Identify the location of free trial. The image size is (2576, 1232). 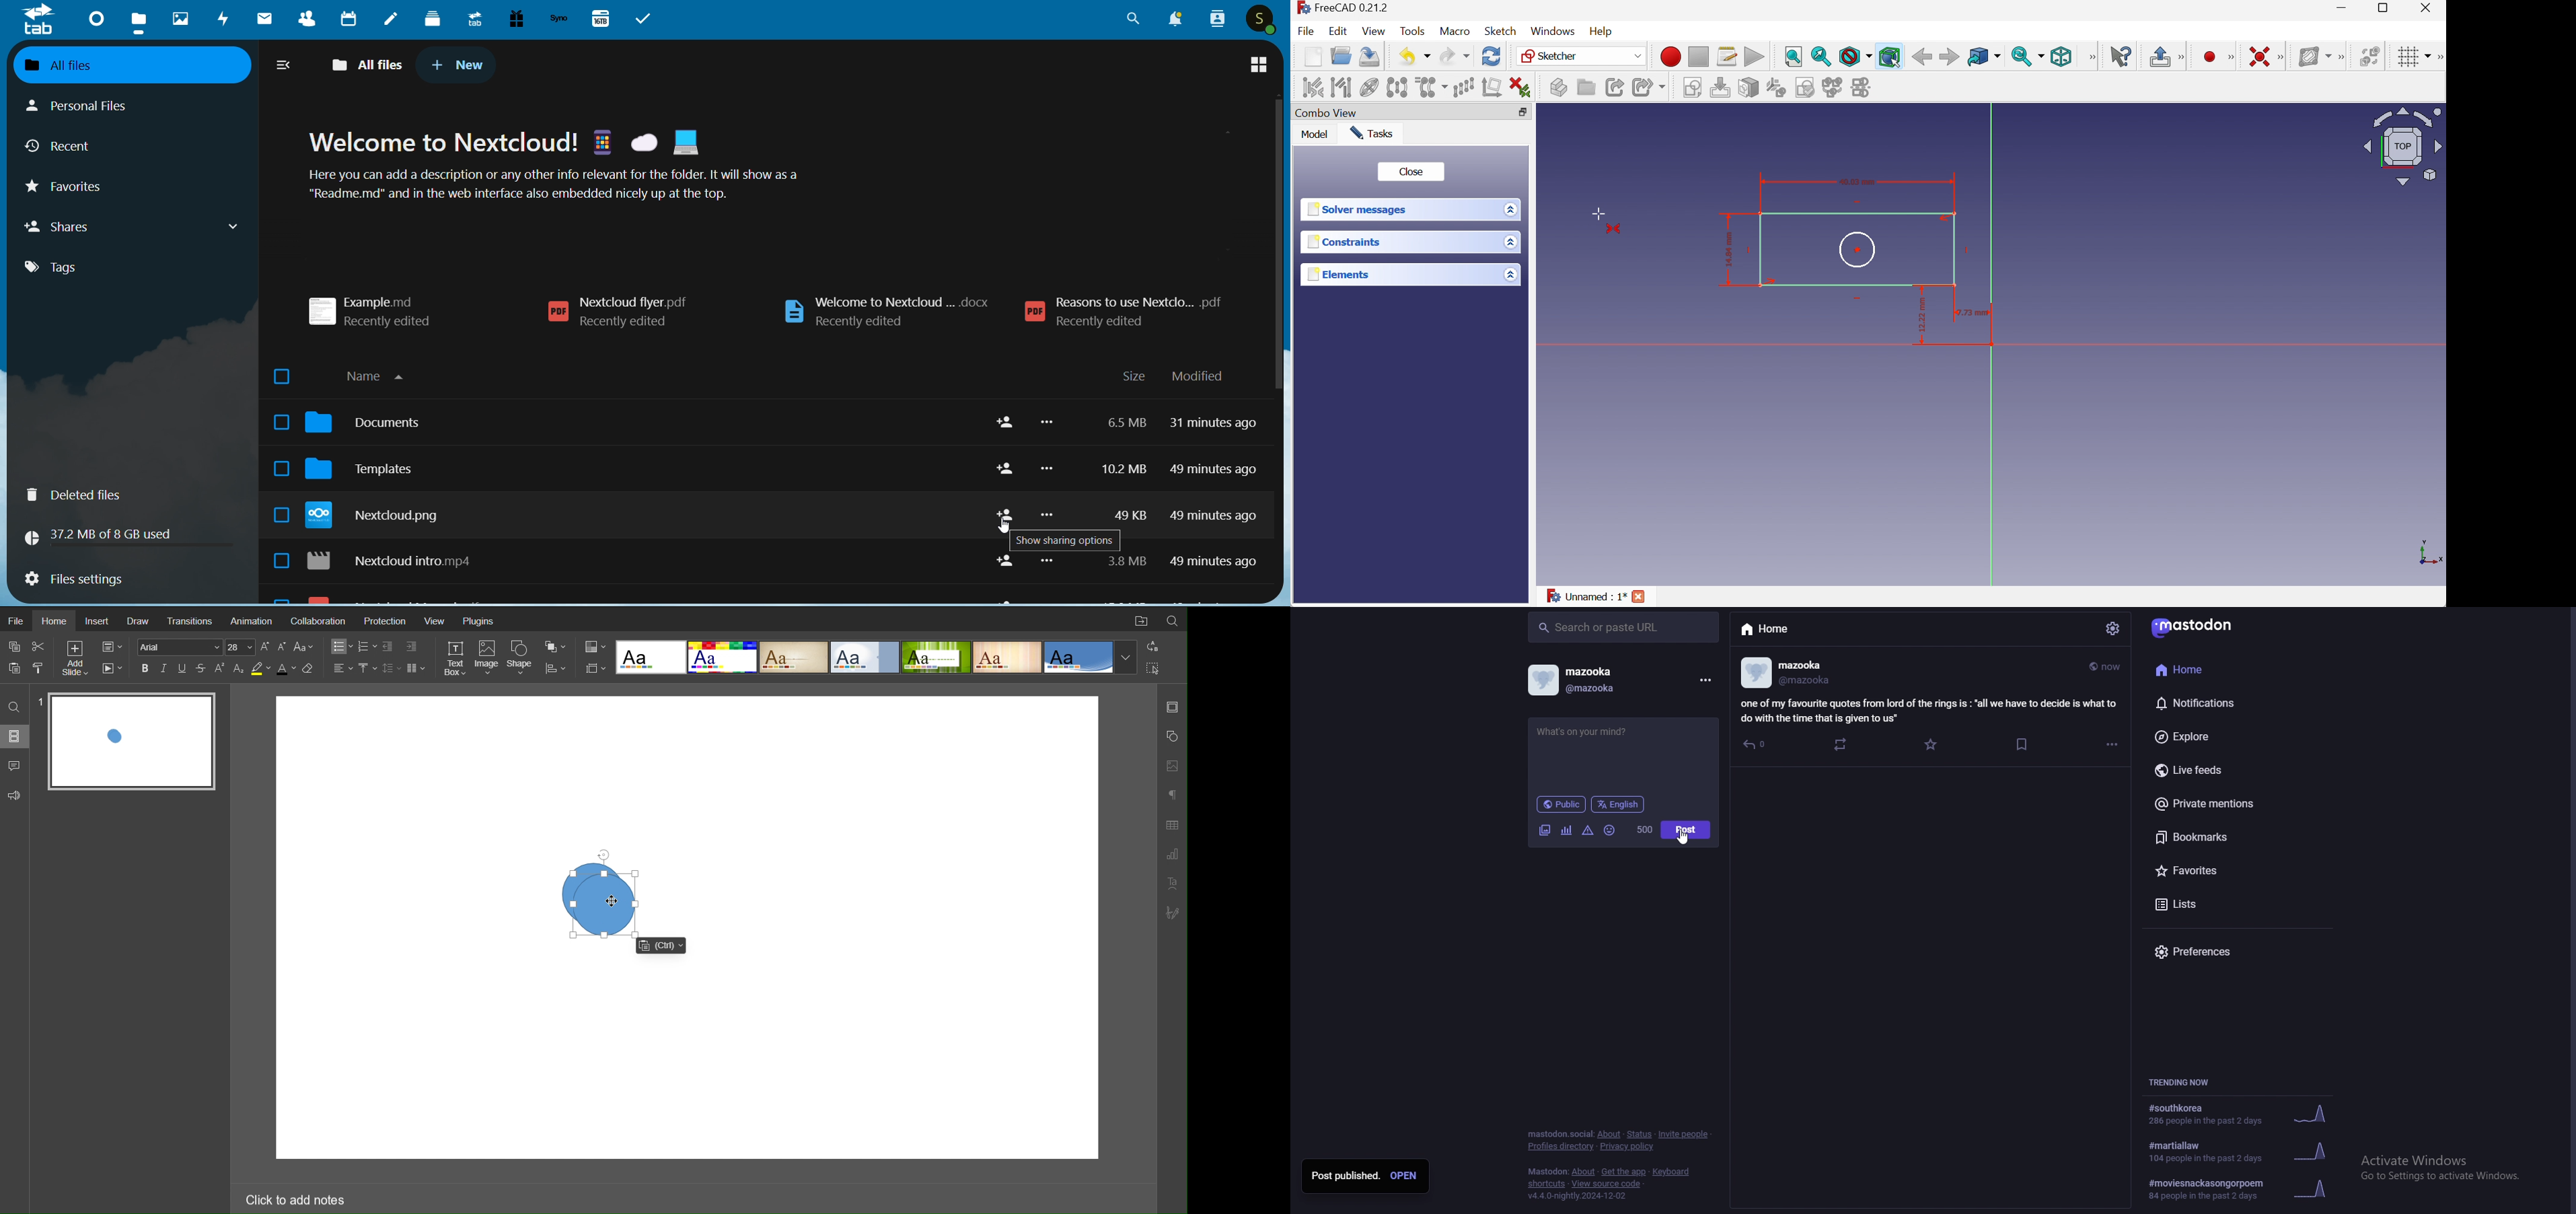
(516, 19).